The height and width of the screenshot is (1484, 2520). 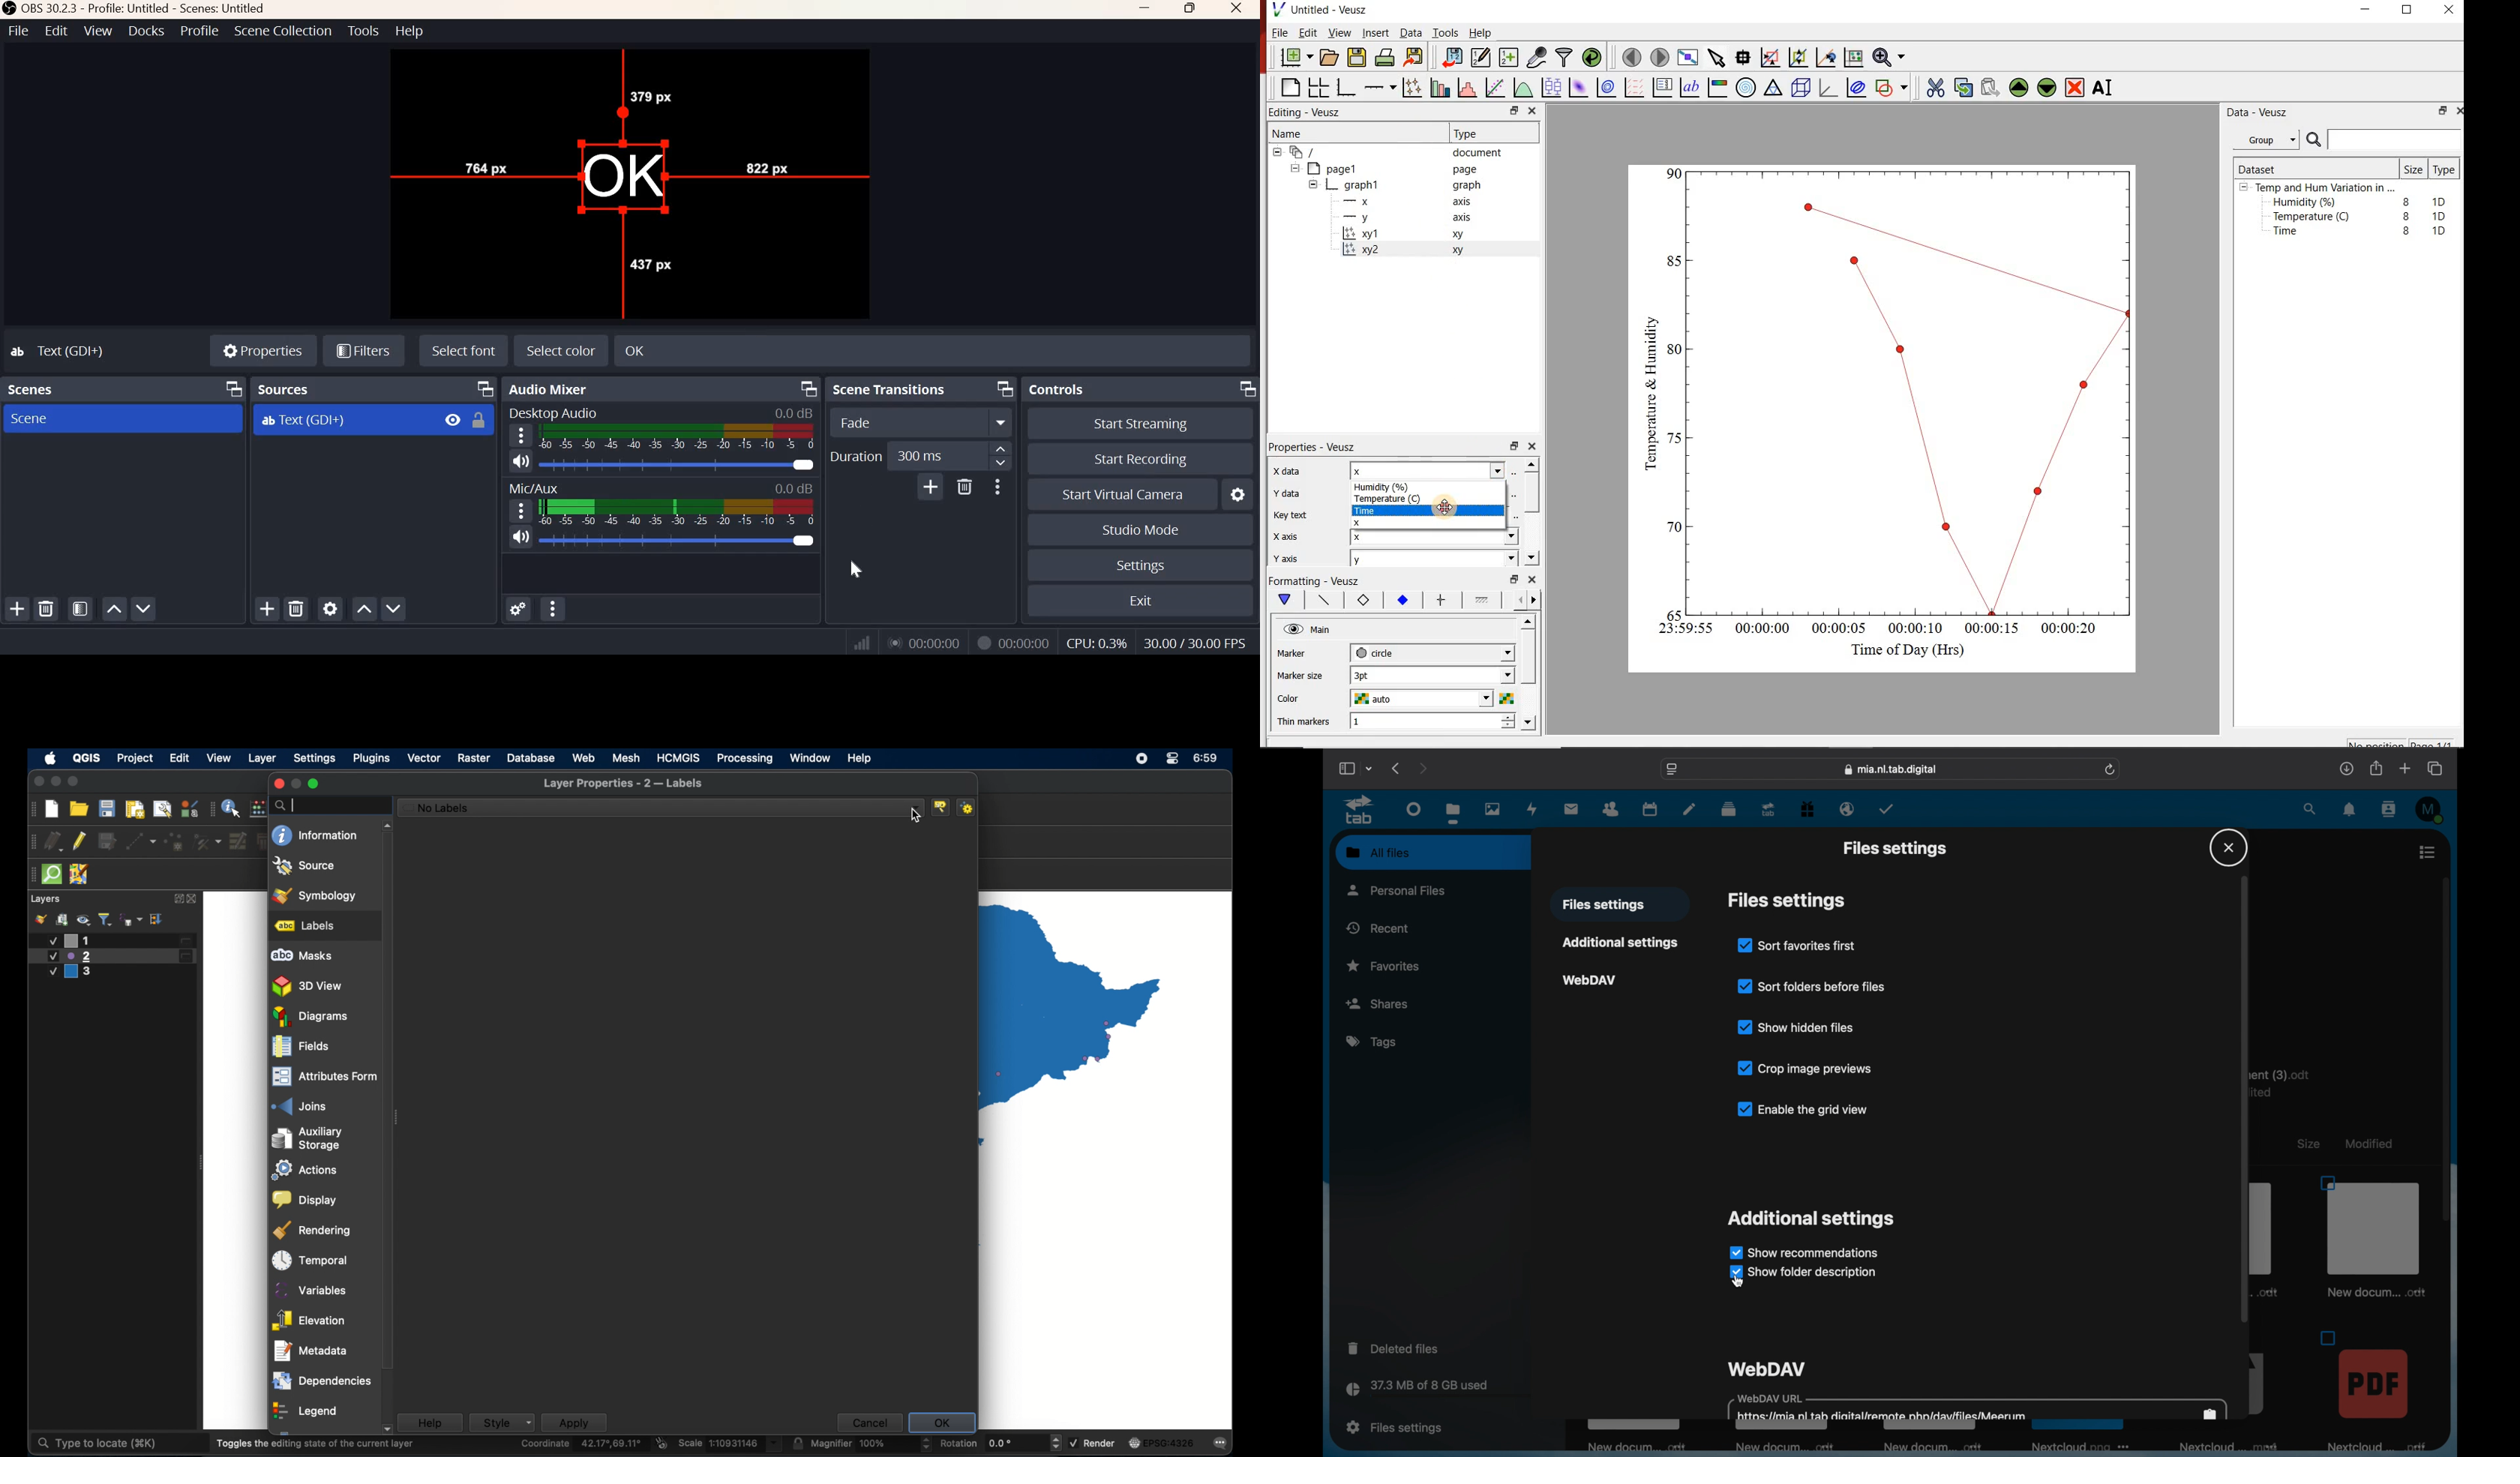 I want to click on go back, so click(x=1515, y=599).